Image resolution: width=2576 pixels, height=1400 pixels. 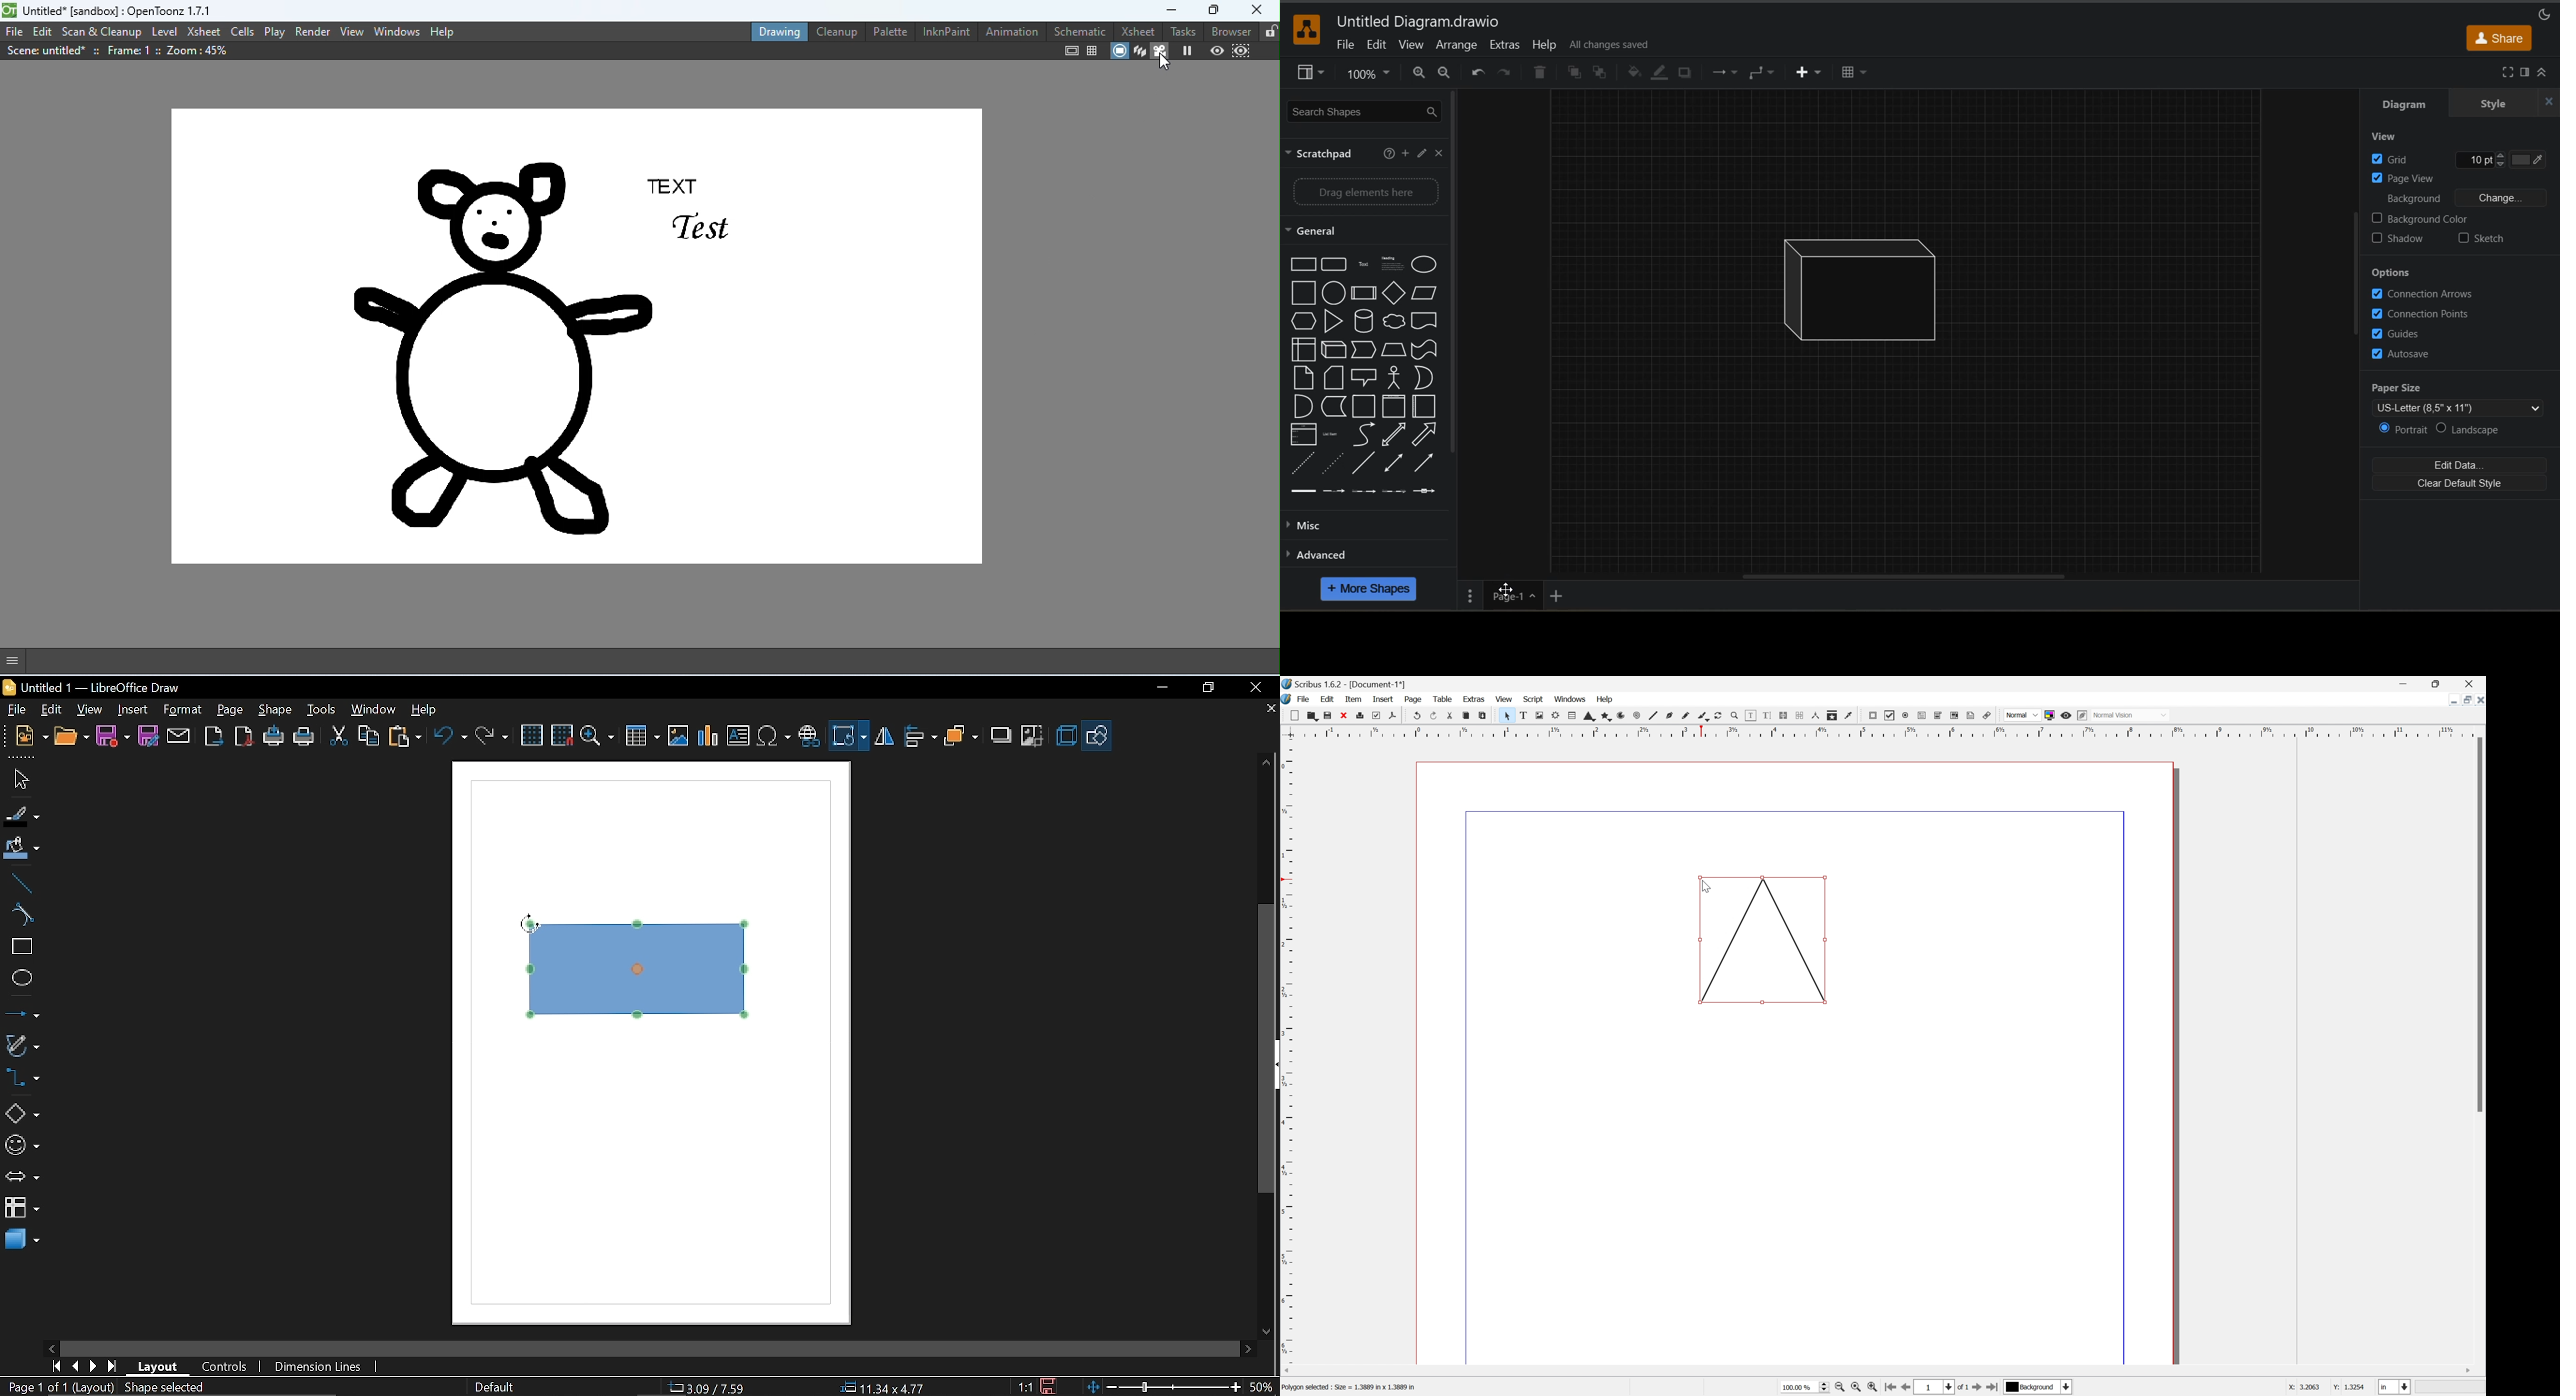 I want to click on Page, so click(x=230, y=710).